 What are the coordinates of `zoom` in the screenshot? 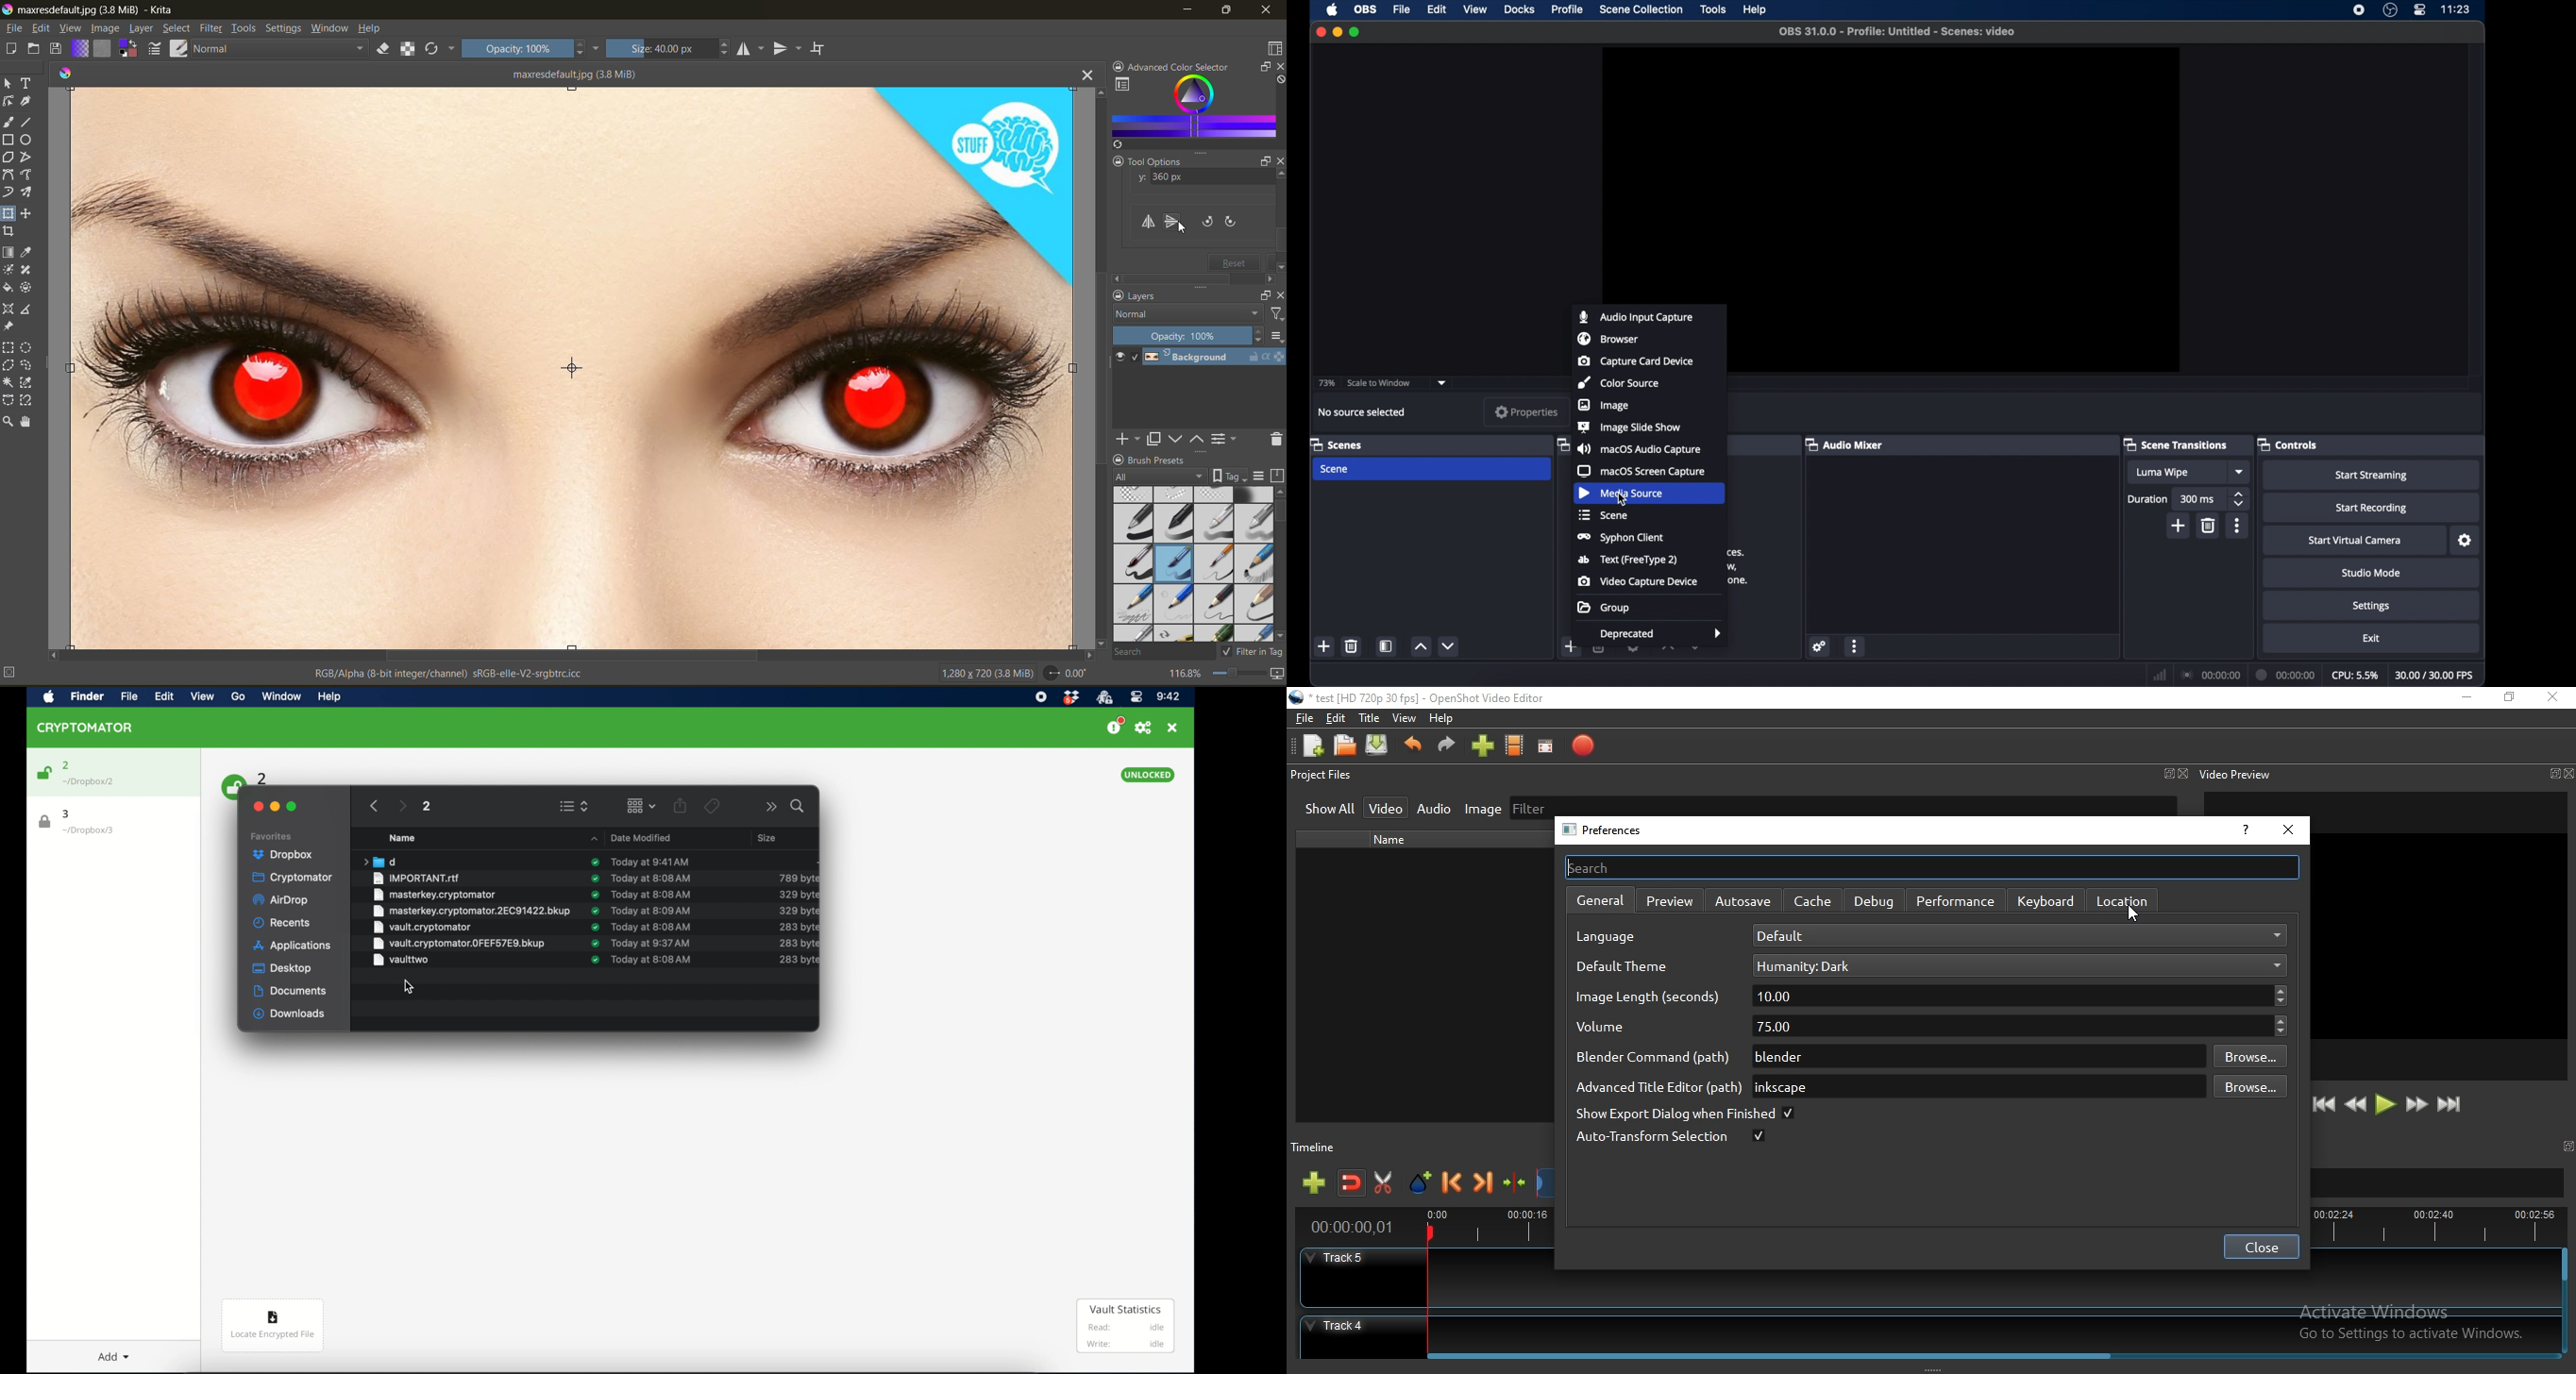 It's located at (1241, 676).